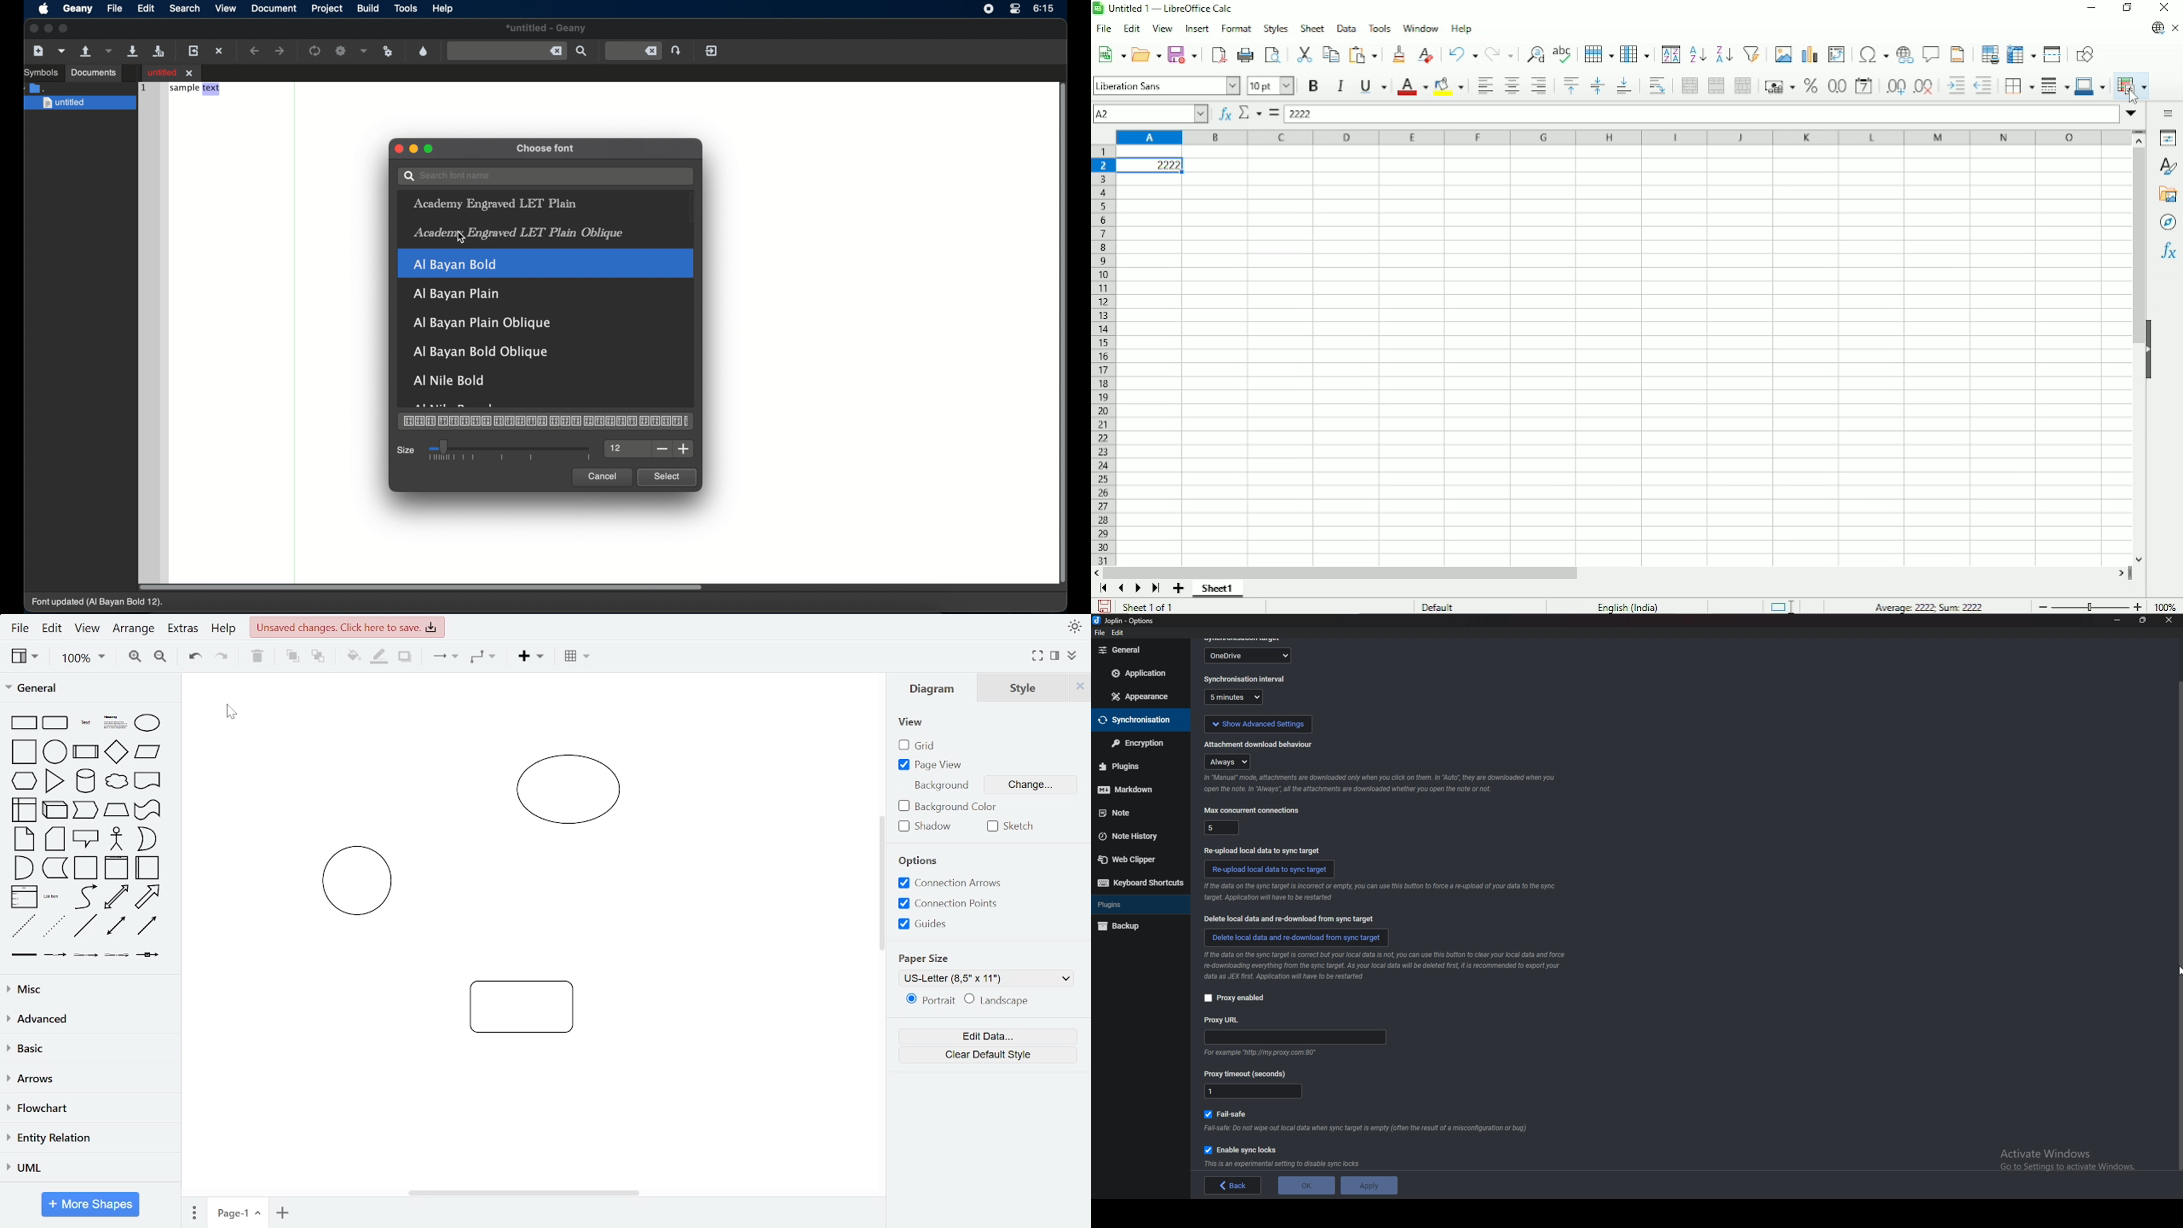 The height and width of the screenshot is (1232, 2184). What do you see at coordinates (1002, 1000) in the screenshot?
I see `landscape` at bounding box center [1002, 1000].